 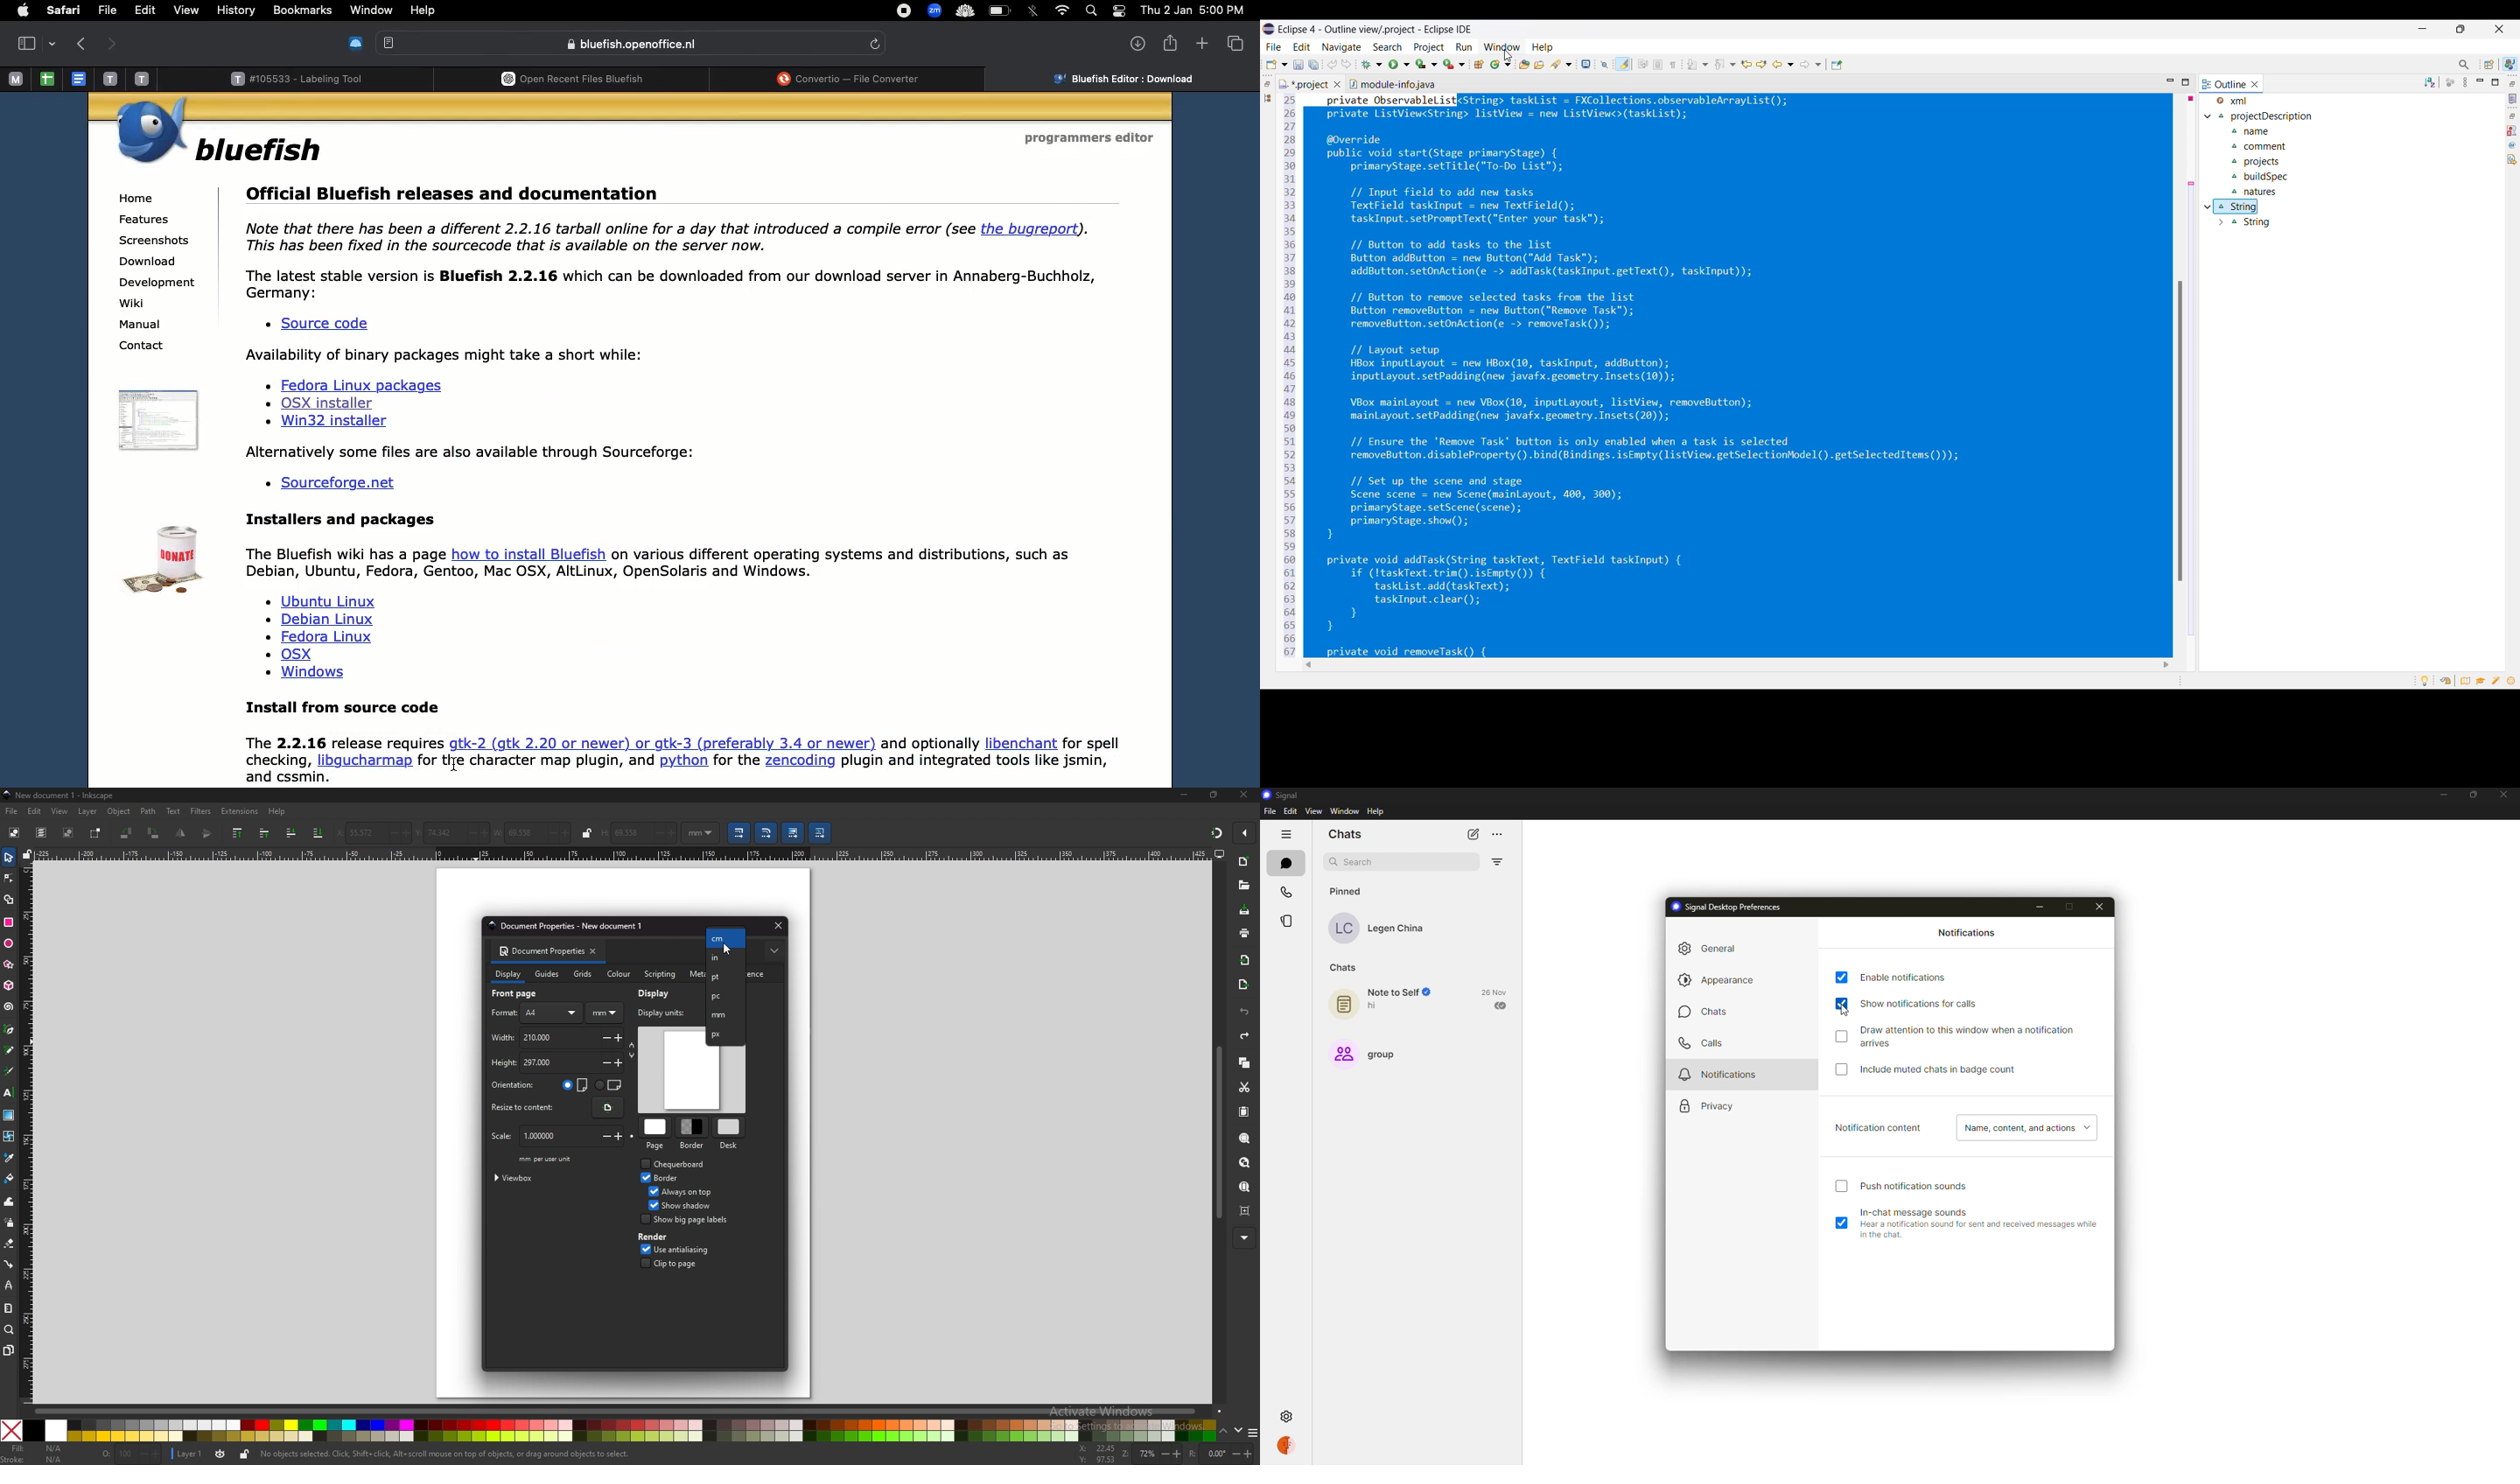 I want to click on enable snapping, so click(x=1242, y=833).